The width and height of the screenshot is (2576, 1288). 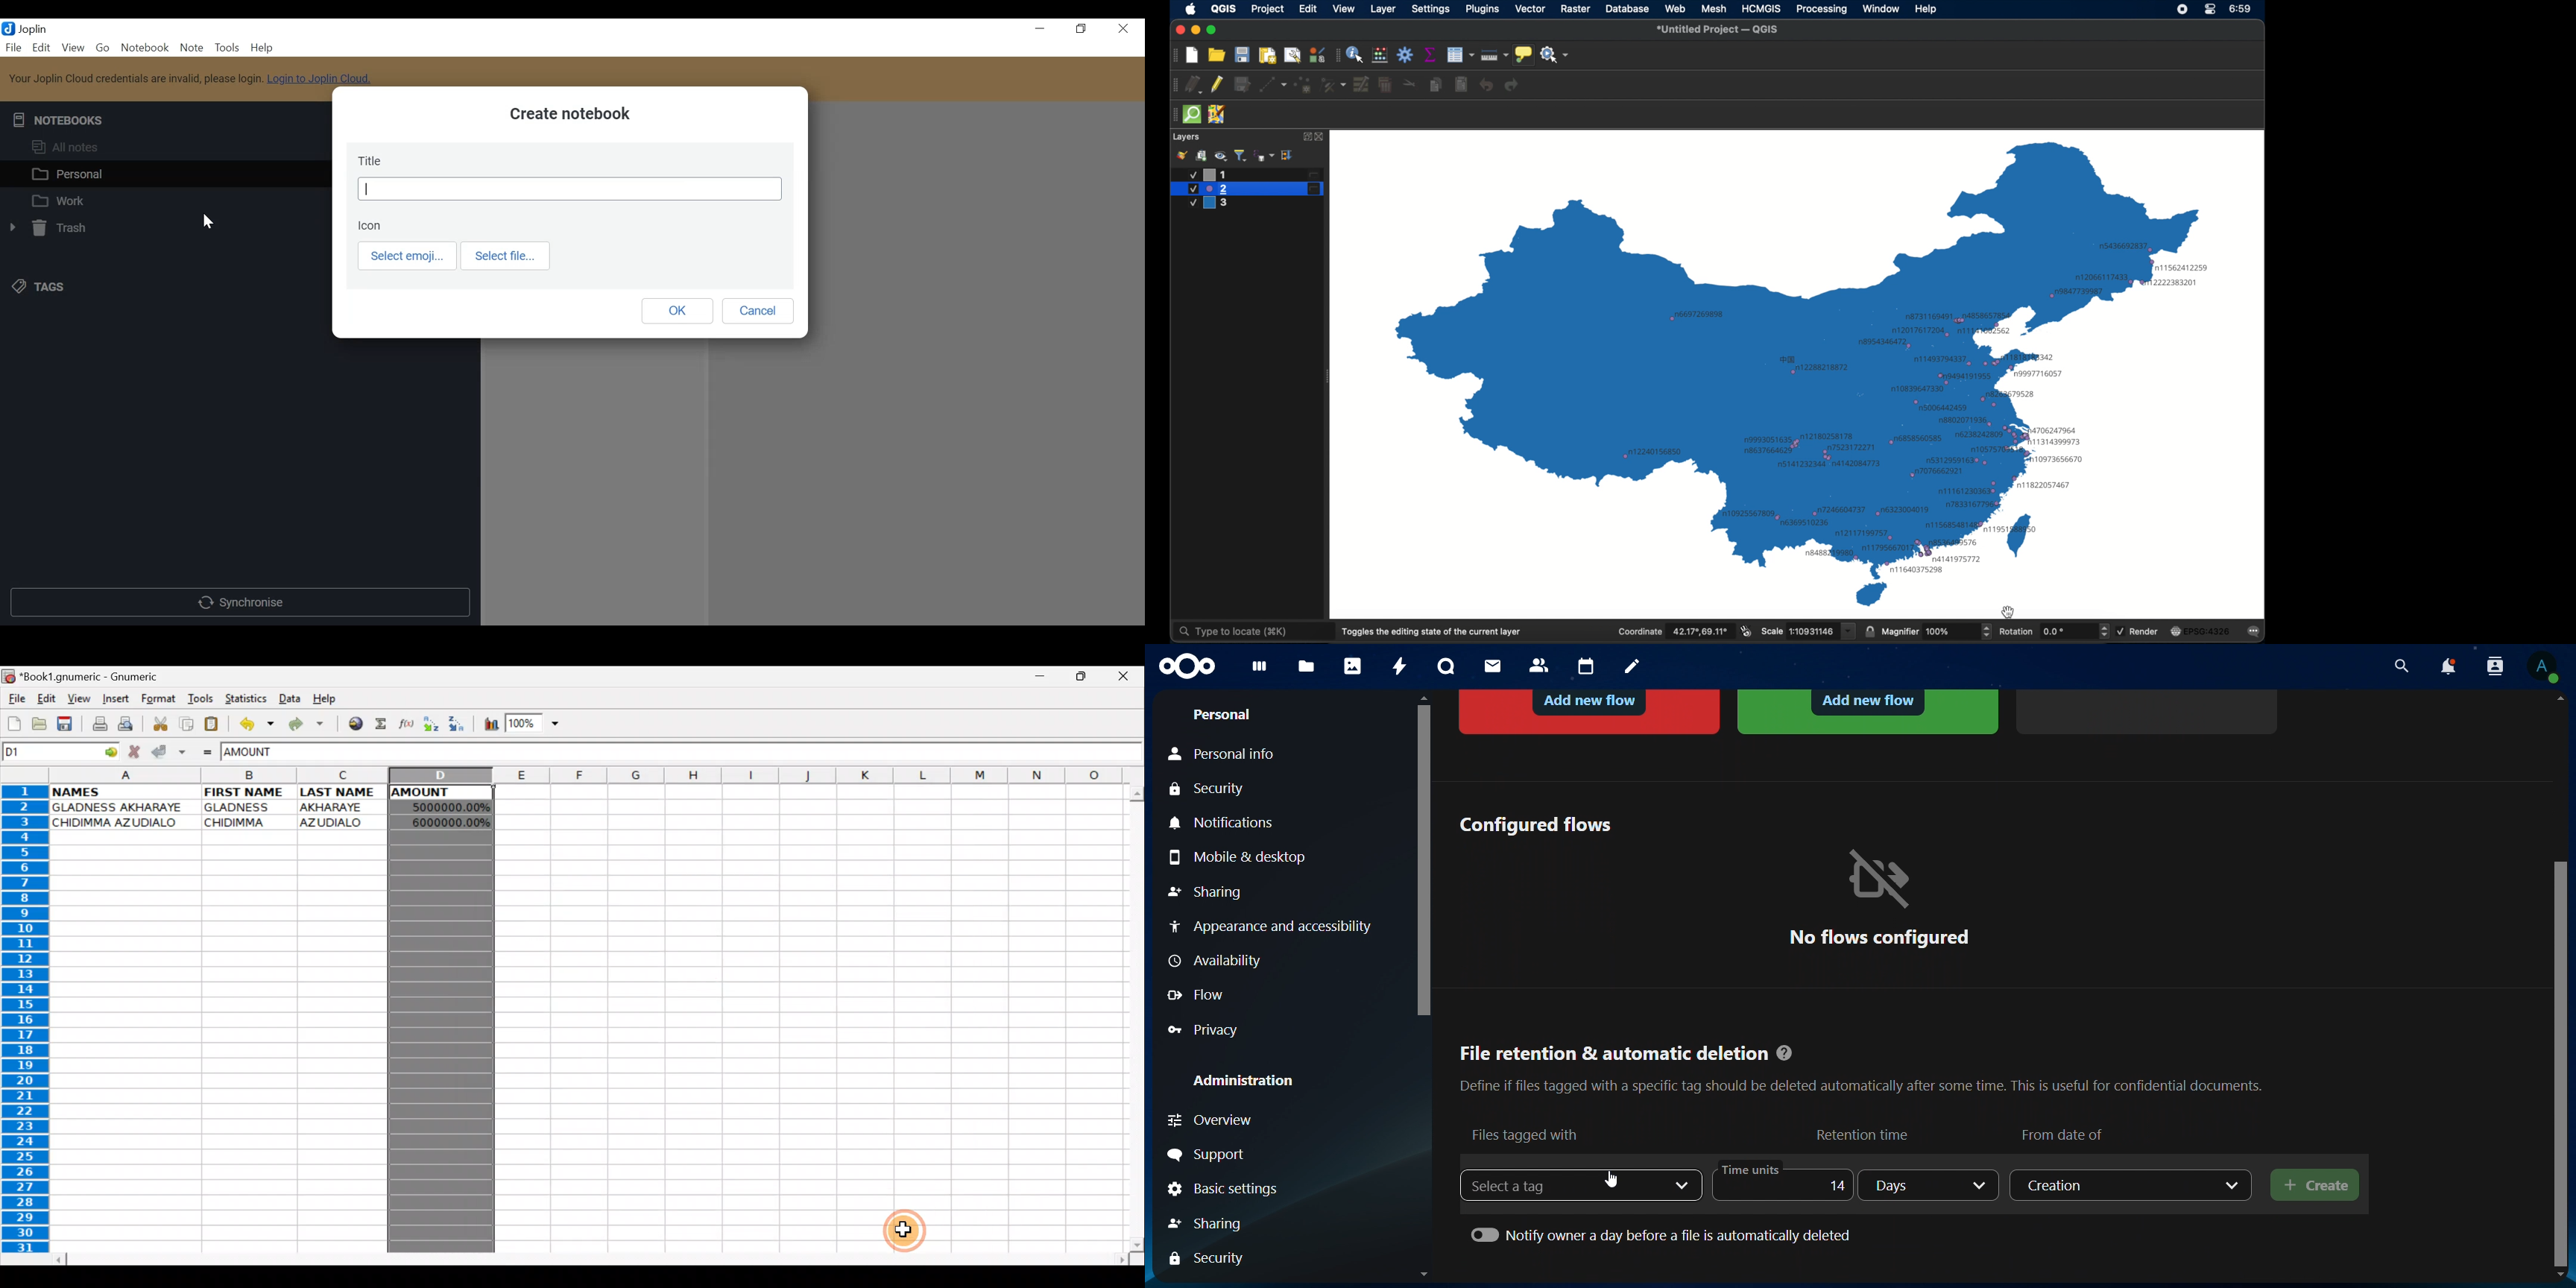 What do you see at coordinates (261, 753) in the screenshot?
I see `AMOUNT` at bounding box center [261, 753].